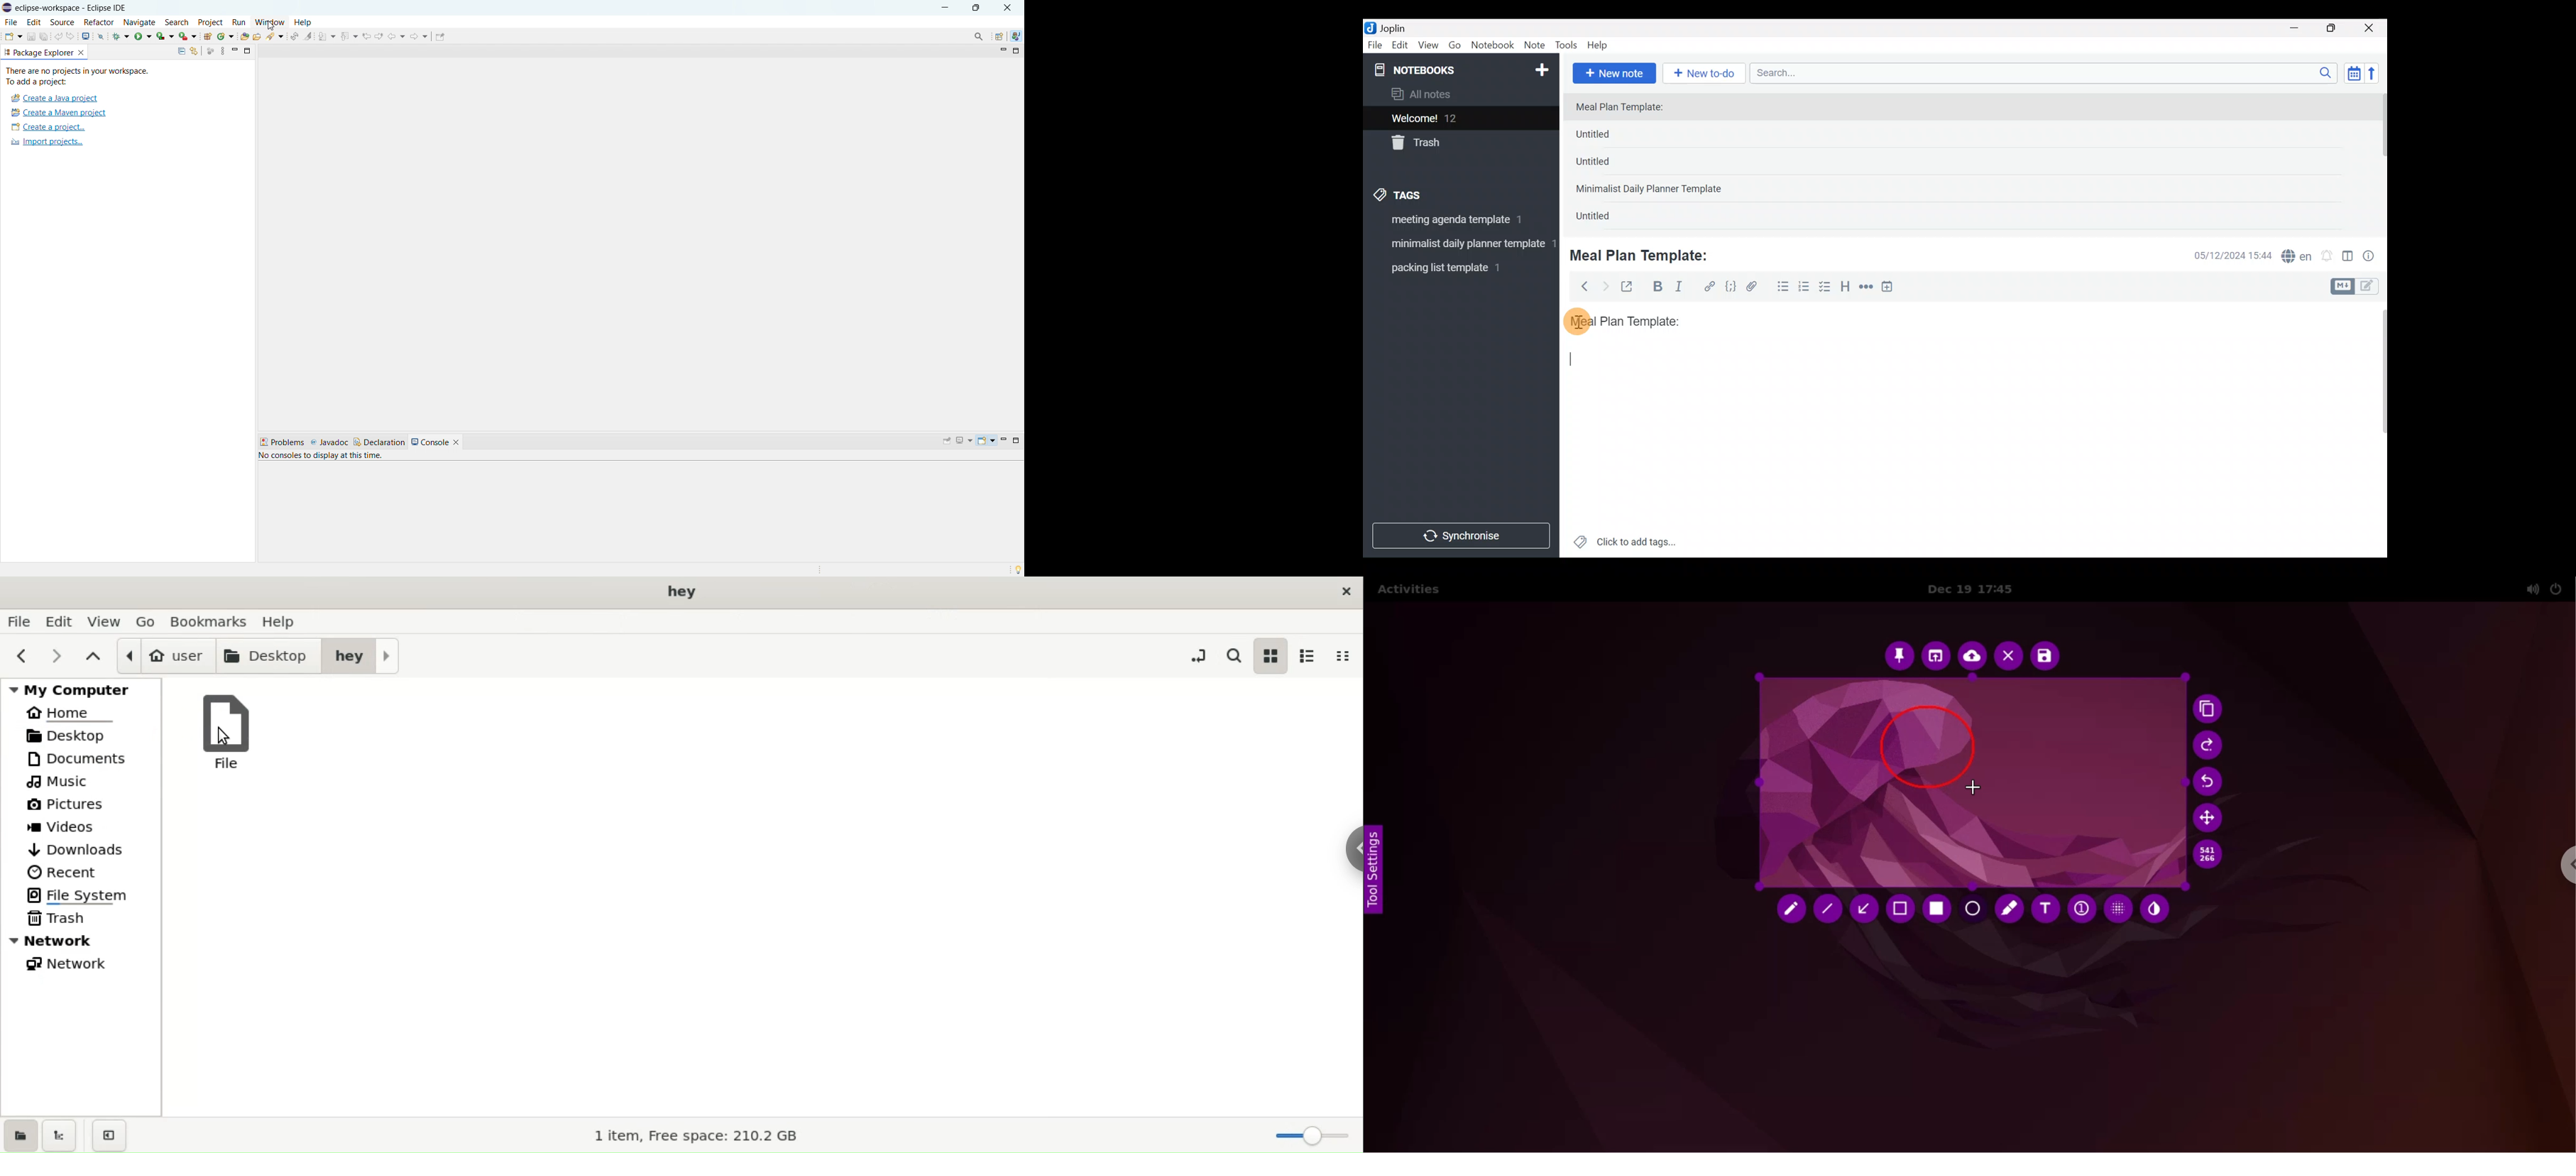  Describe the element at coordinates (1781, 287) in the screenshot. I see `Bulleted list` at that location.